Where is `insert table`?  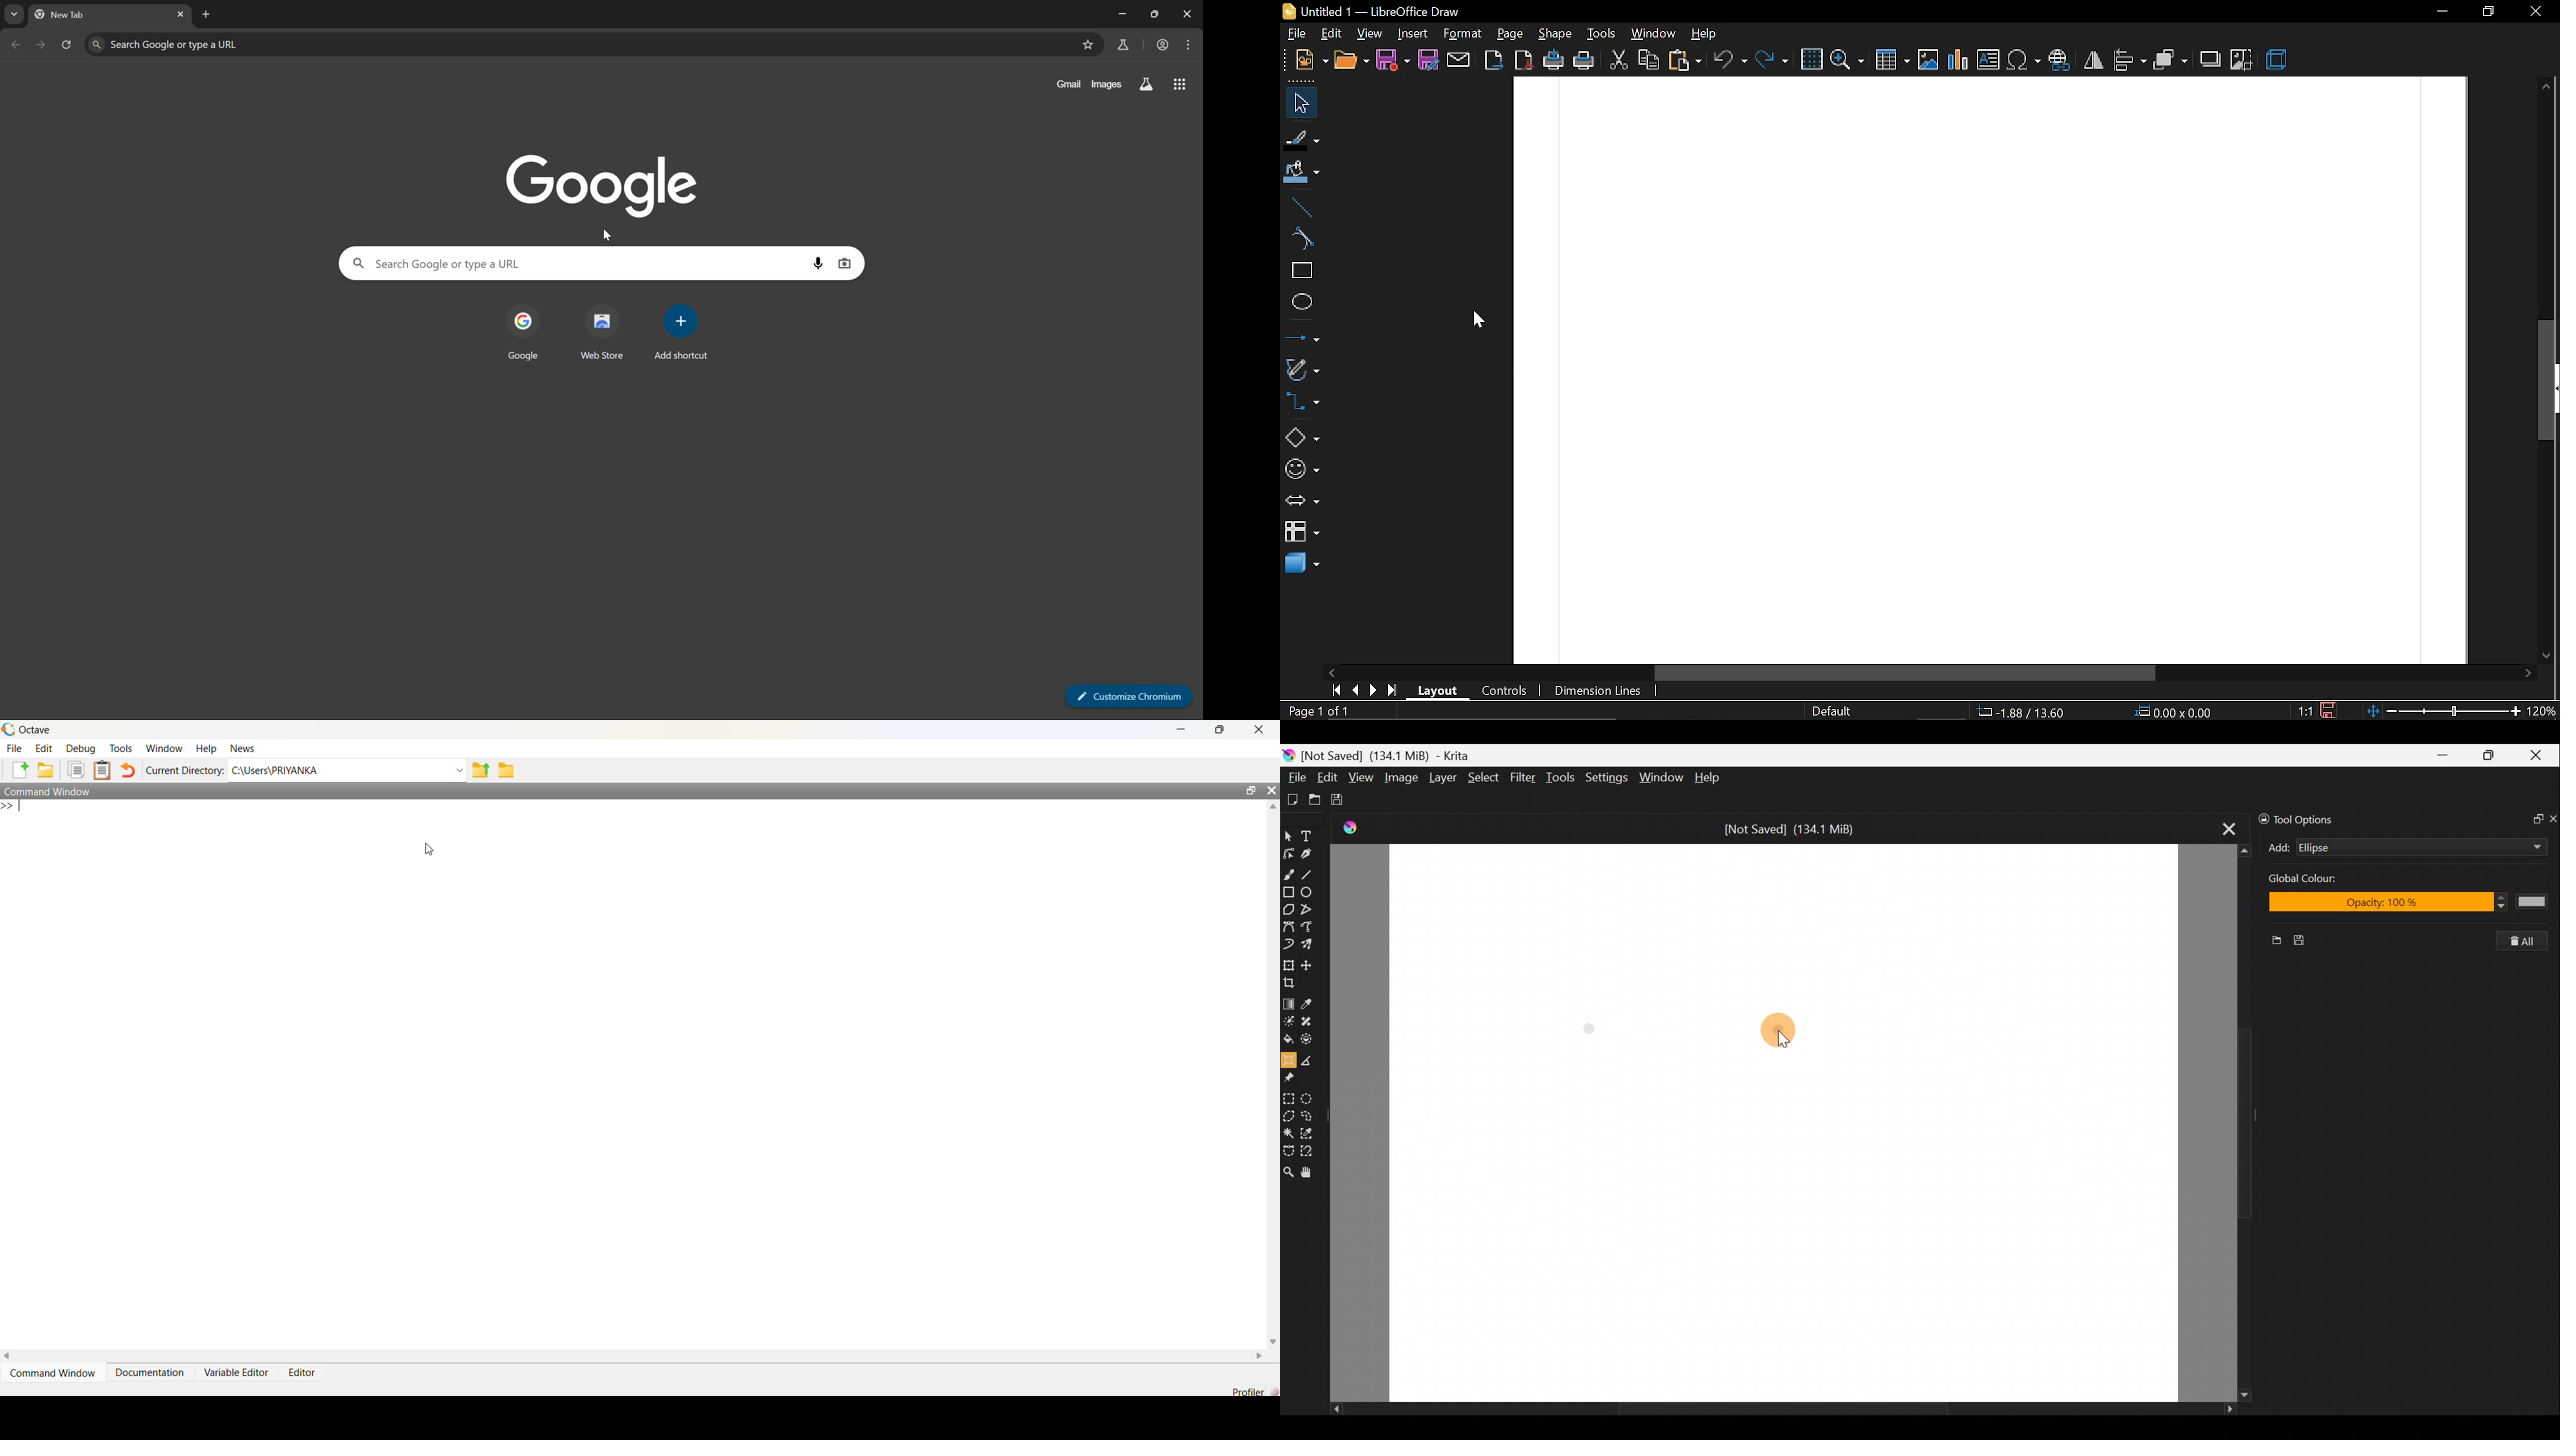 insert table is located at coordinates (1891, 61).